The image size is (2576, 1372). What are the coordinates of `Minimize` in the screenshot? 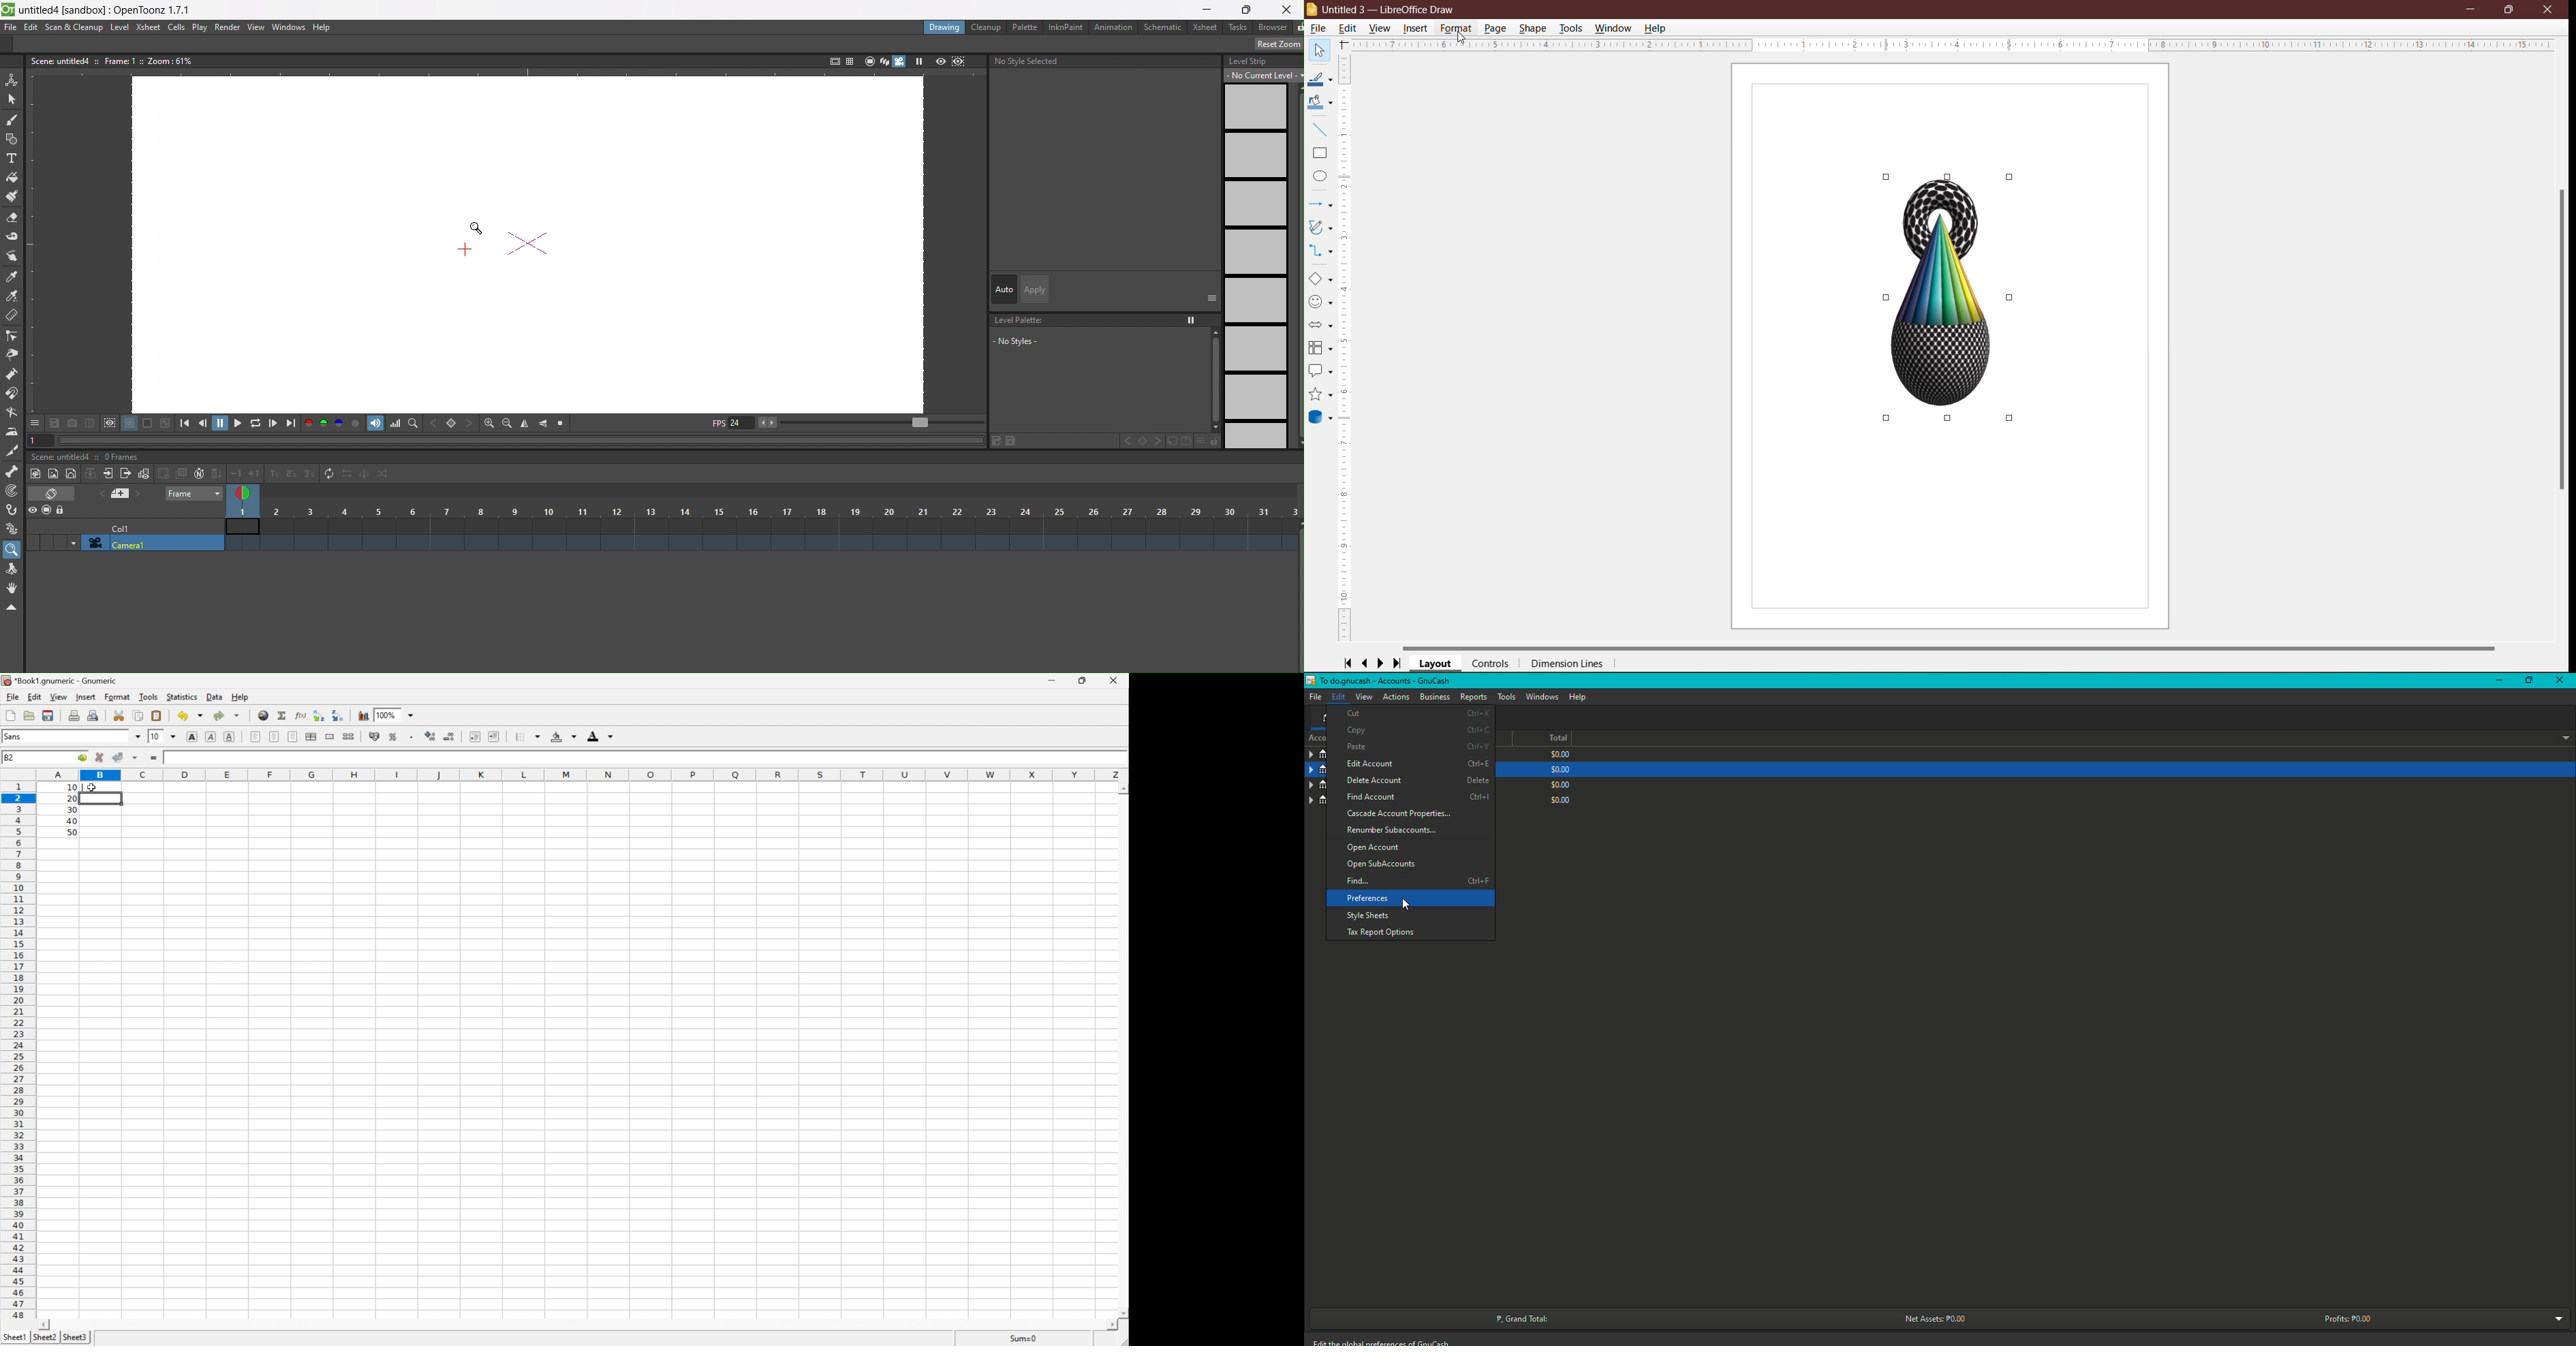 It's located at (1049, 679).